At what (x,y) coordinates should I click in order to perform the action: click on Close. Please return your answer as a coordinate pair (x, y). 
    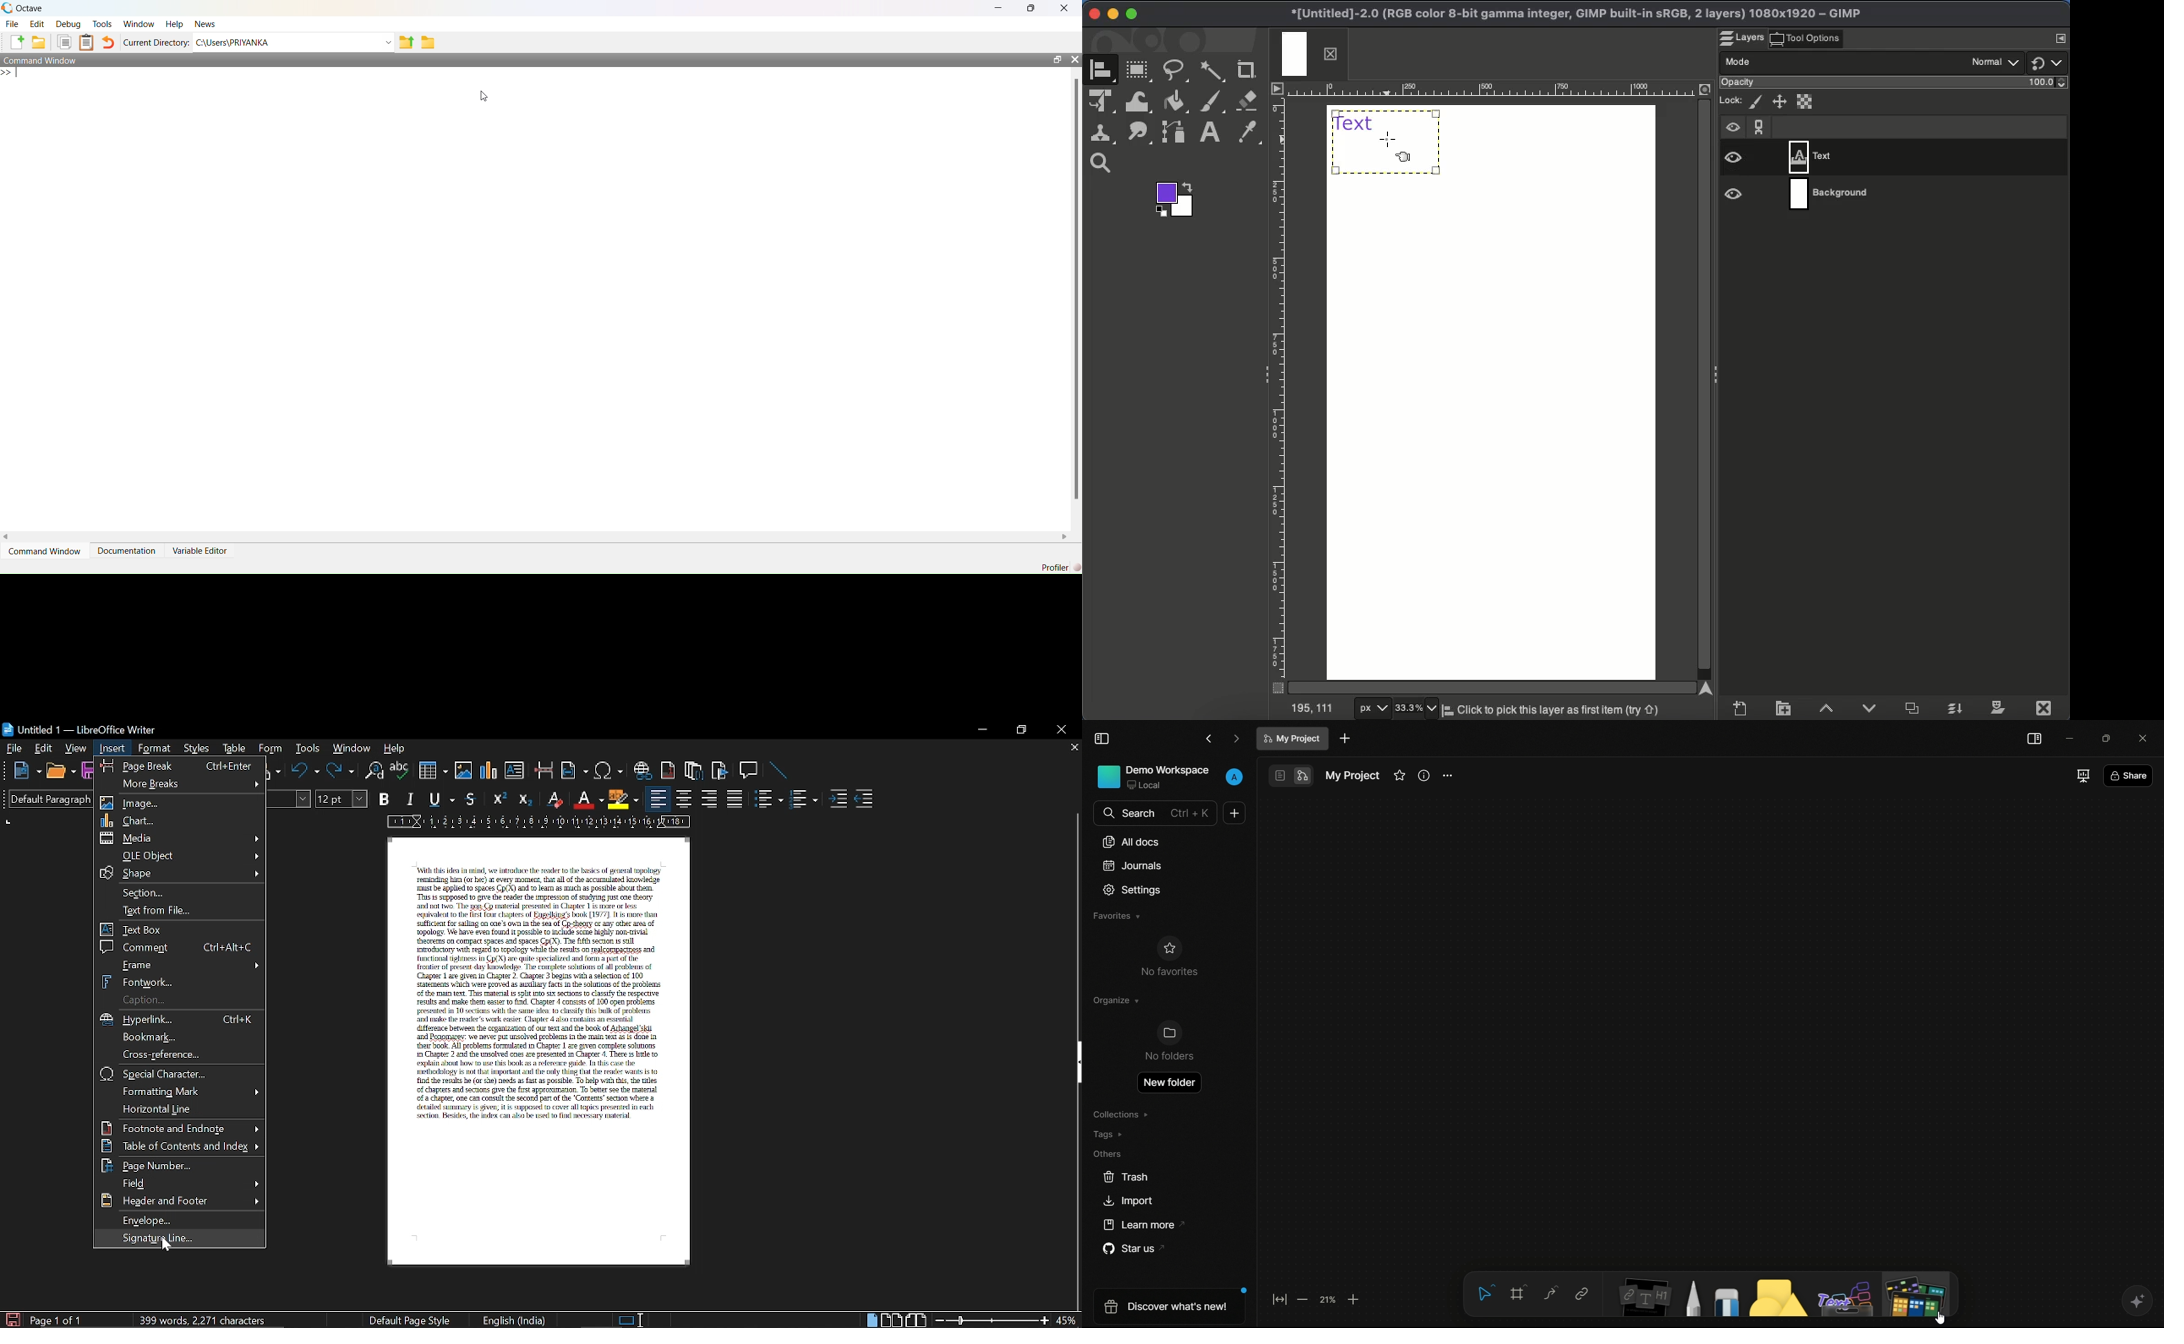
    Looking at the image, I should click on (1094, 14).